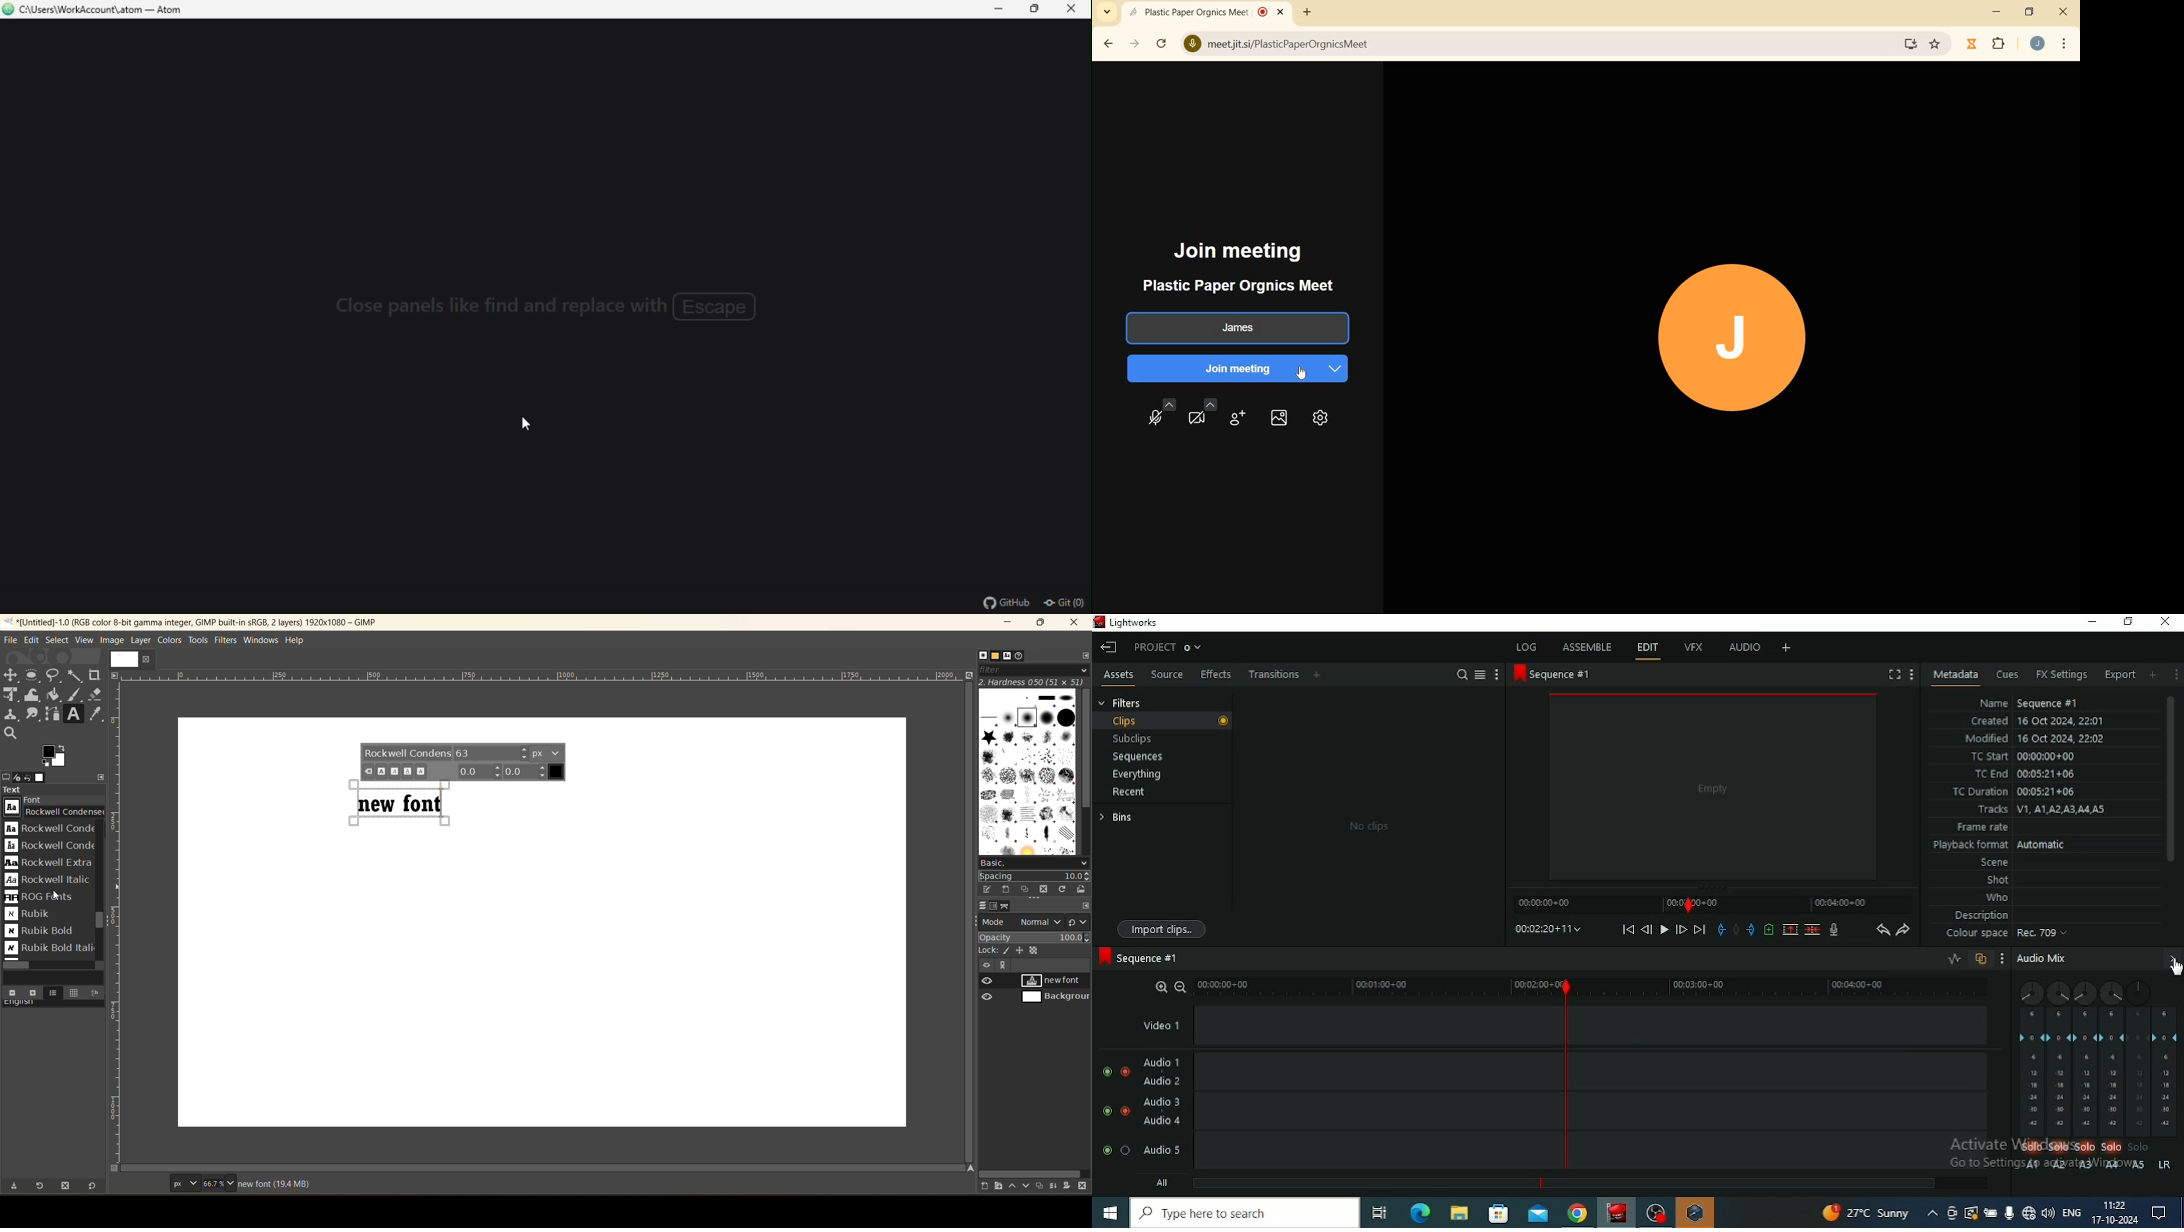  Describe the element at coordinates (142, 640) in the screenshot. I see `layer` at that location.